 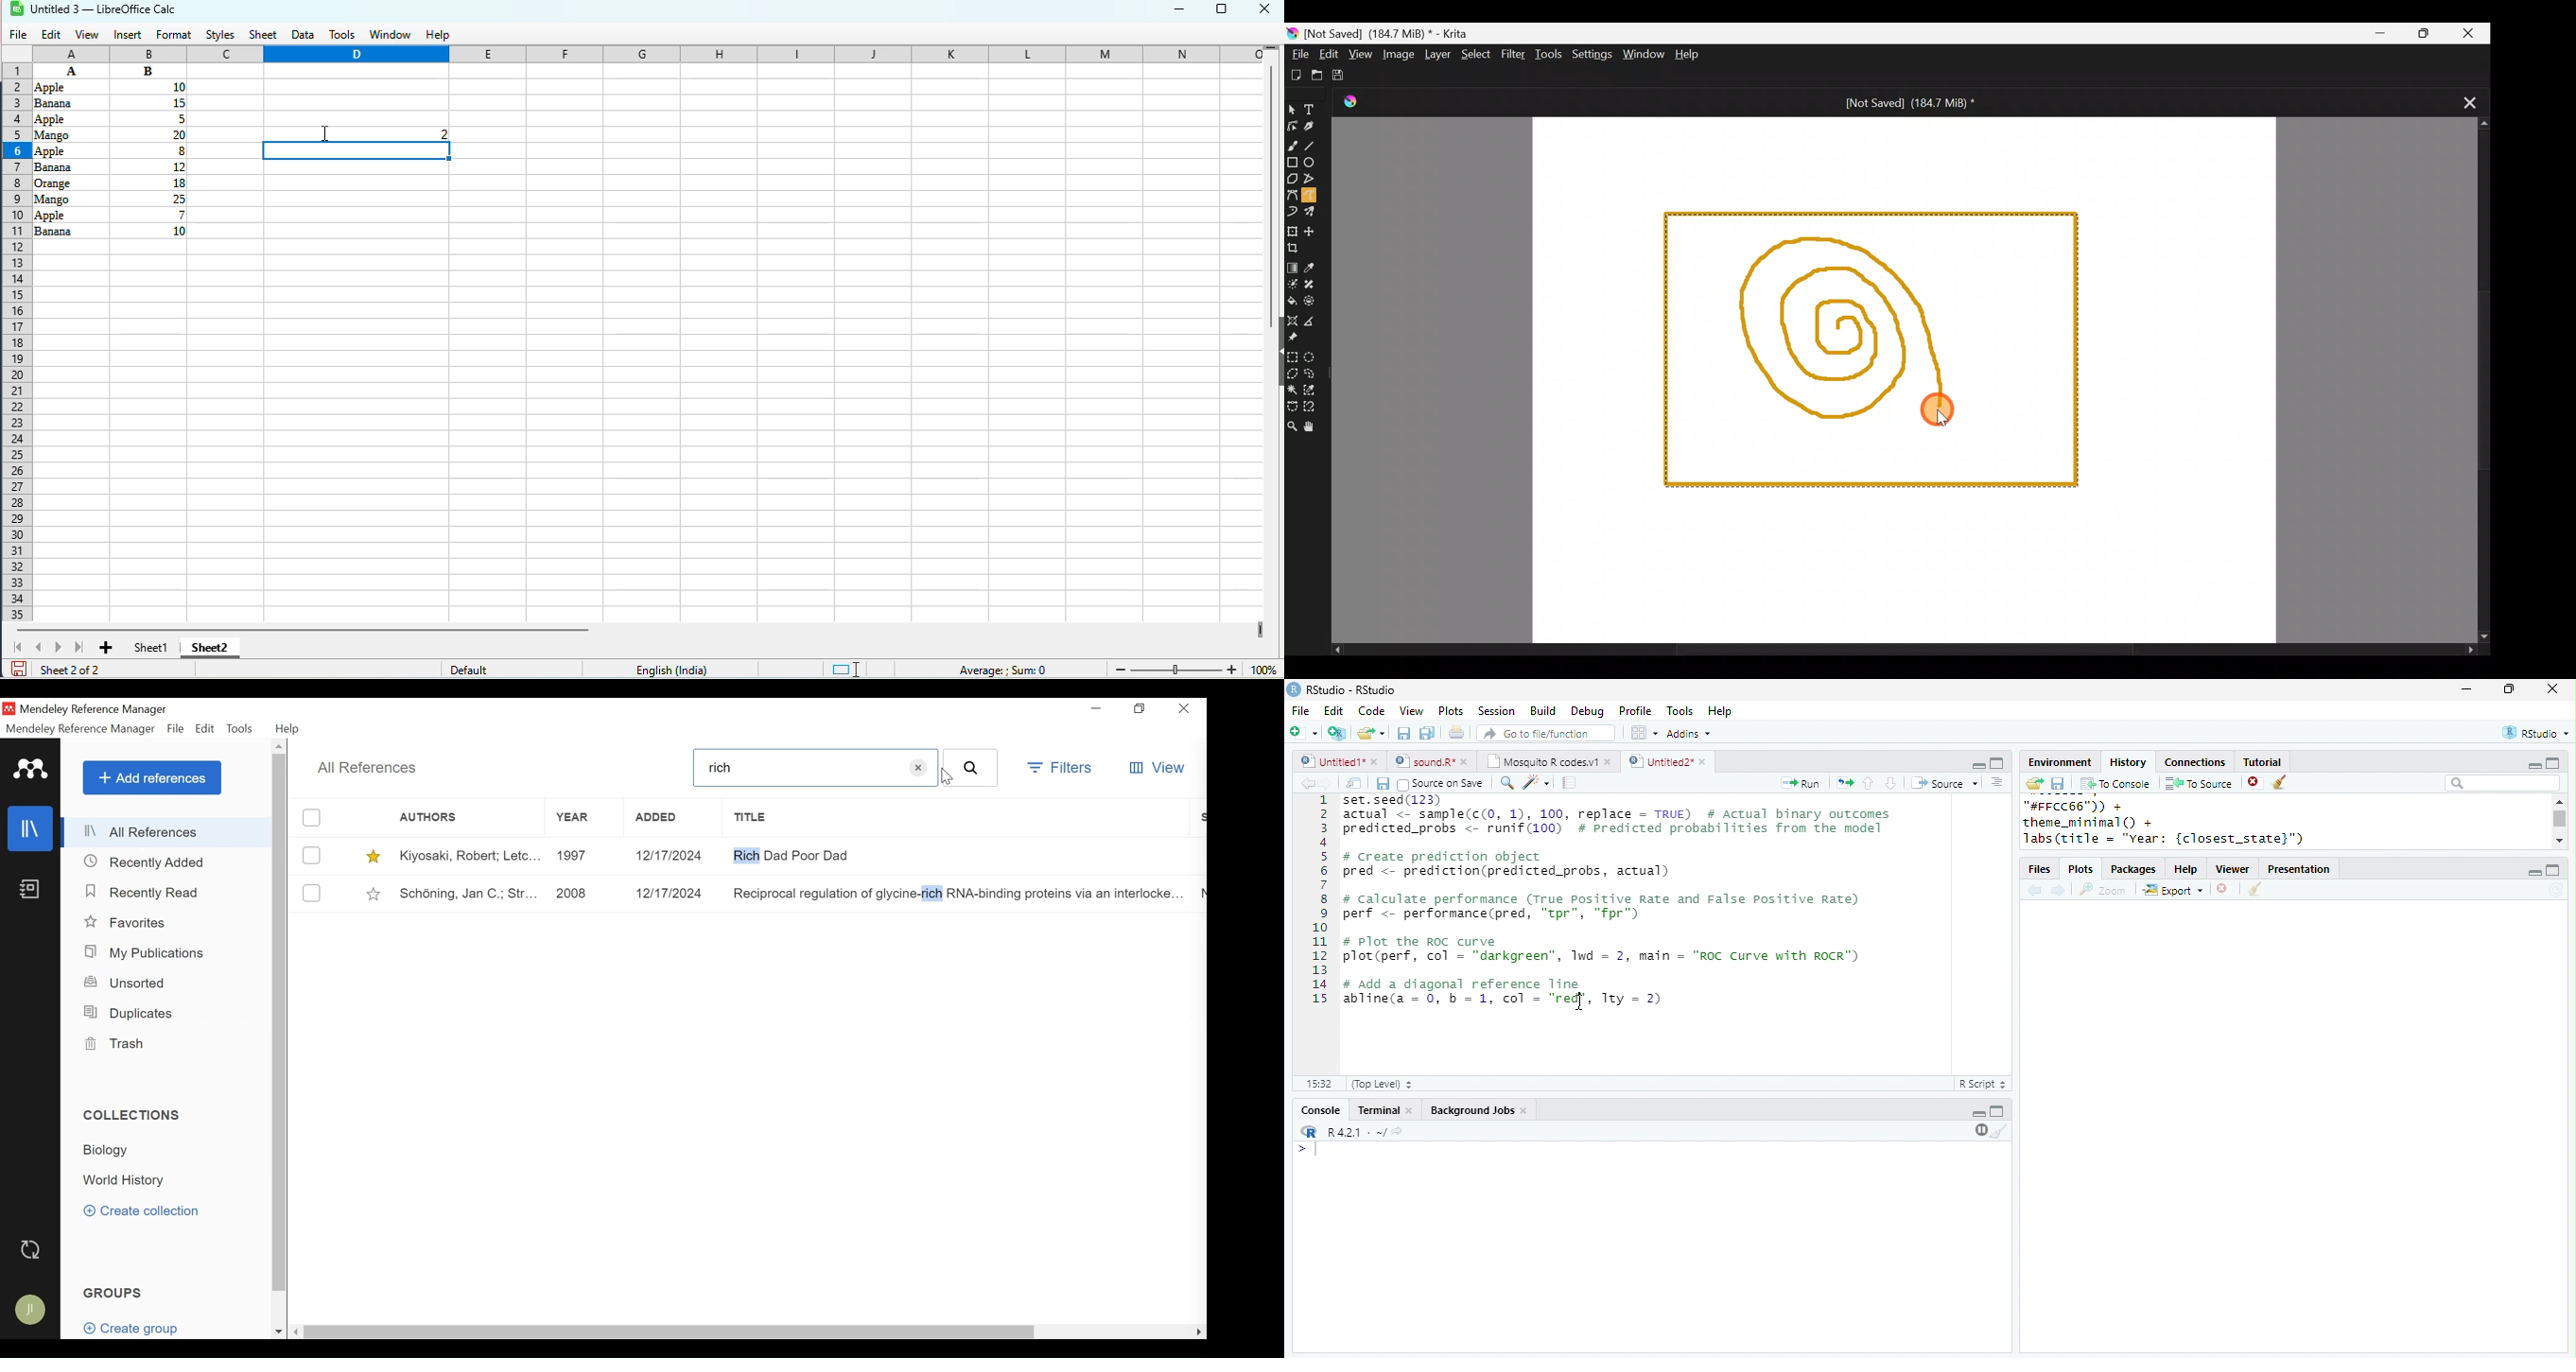 What do you see at coordinates (1311, 321) in the screenshot?
I see `Measure the distance between two points` at bounding box center [1311, 321].